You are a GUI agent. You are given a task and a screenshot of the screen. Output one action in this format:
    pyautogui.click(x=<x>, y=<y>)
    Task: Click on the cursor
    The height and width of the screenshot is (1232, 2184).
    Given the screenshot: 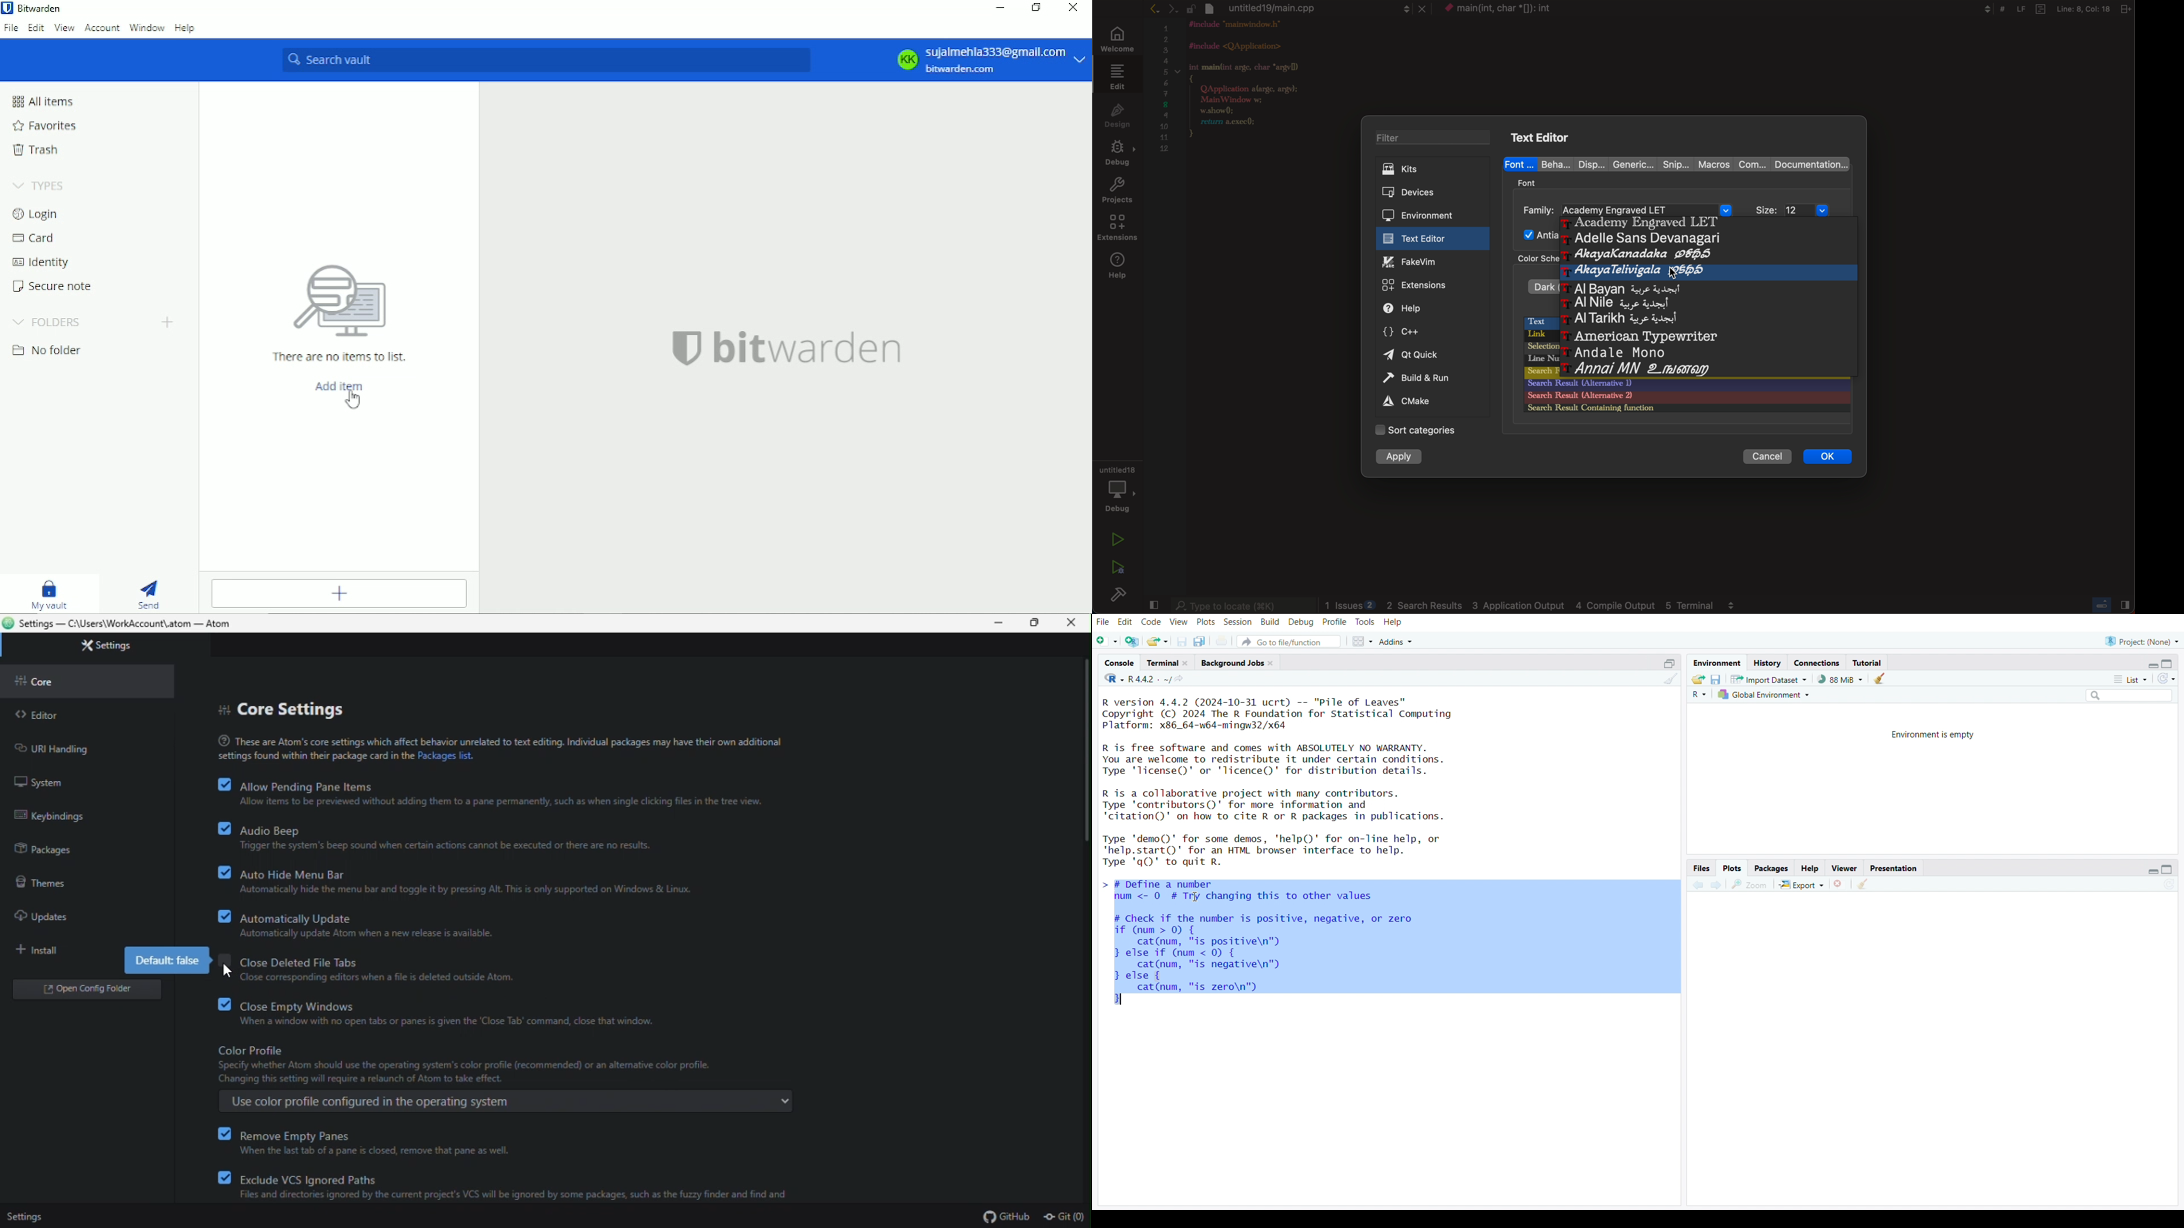 What is the action you would take?
    pyautogui.click(x=1195, y=898)
    